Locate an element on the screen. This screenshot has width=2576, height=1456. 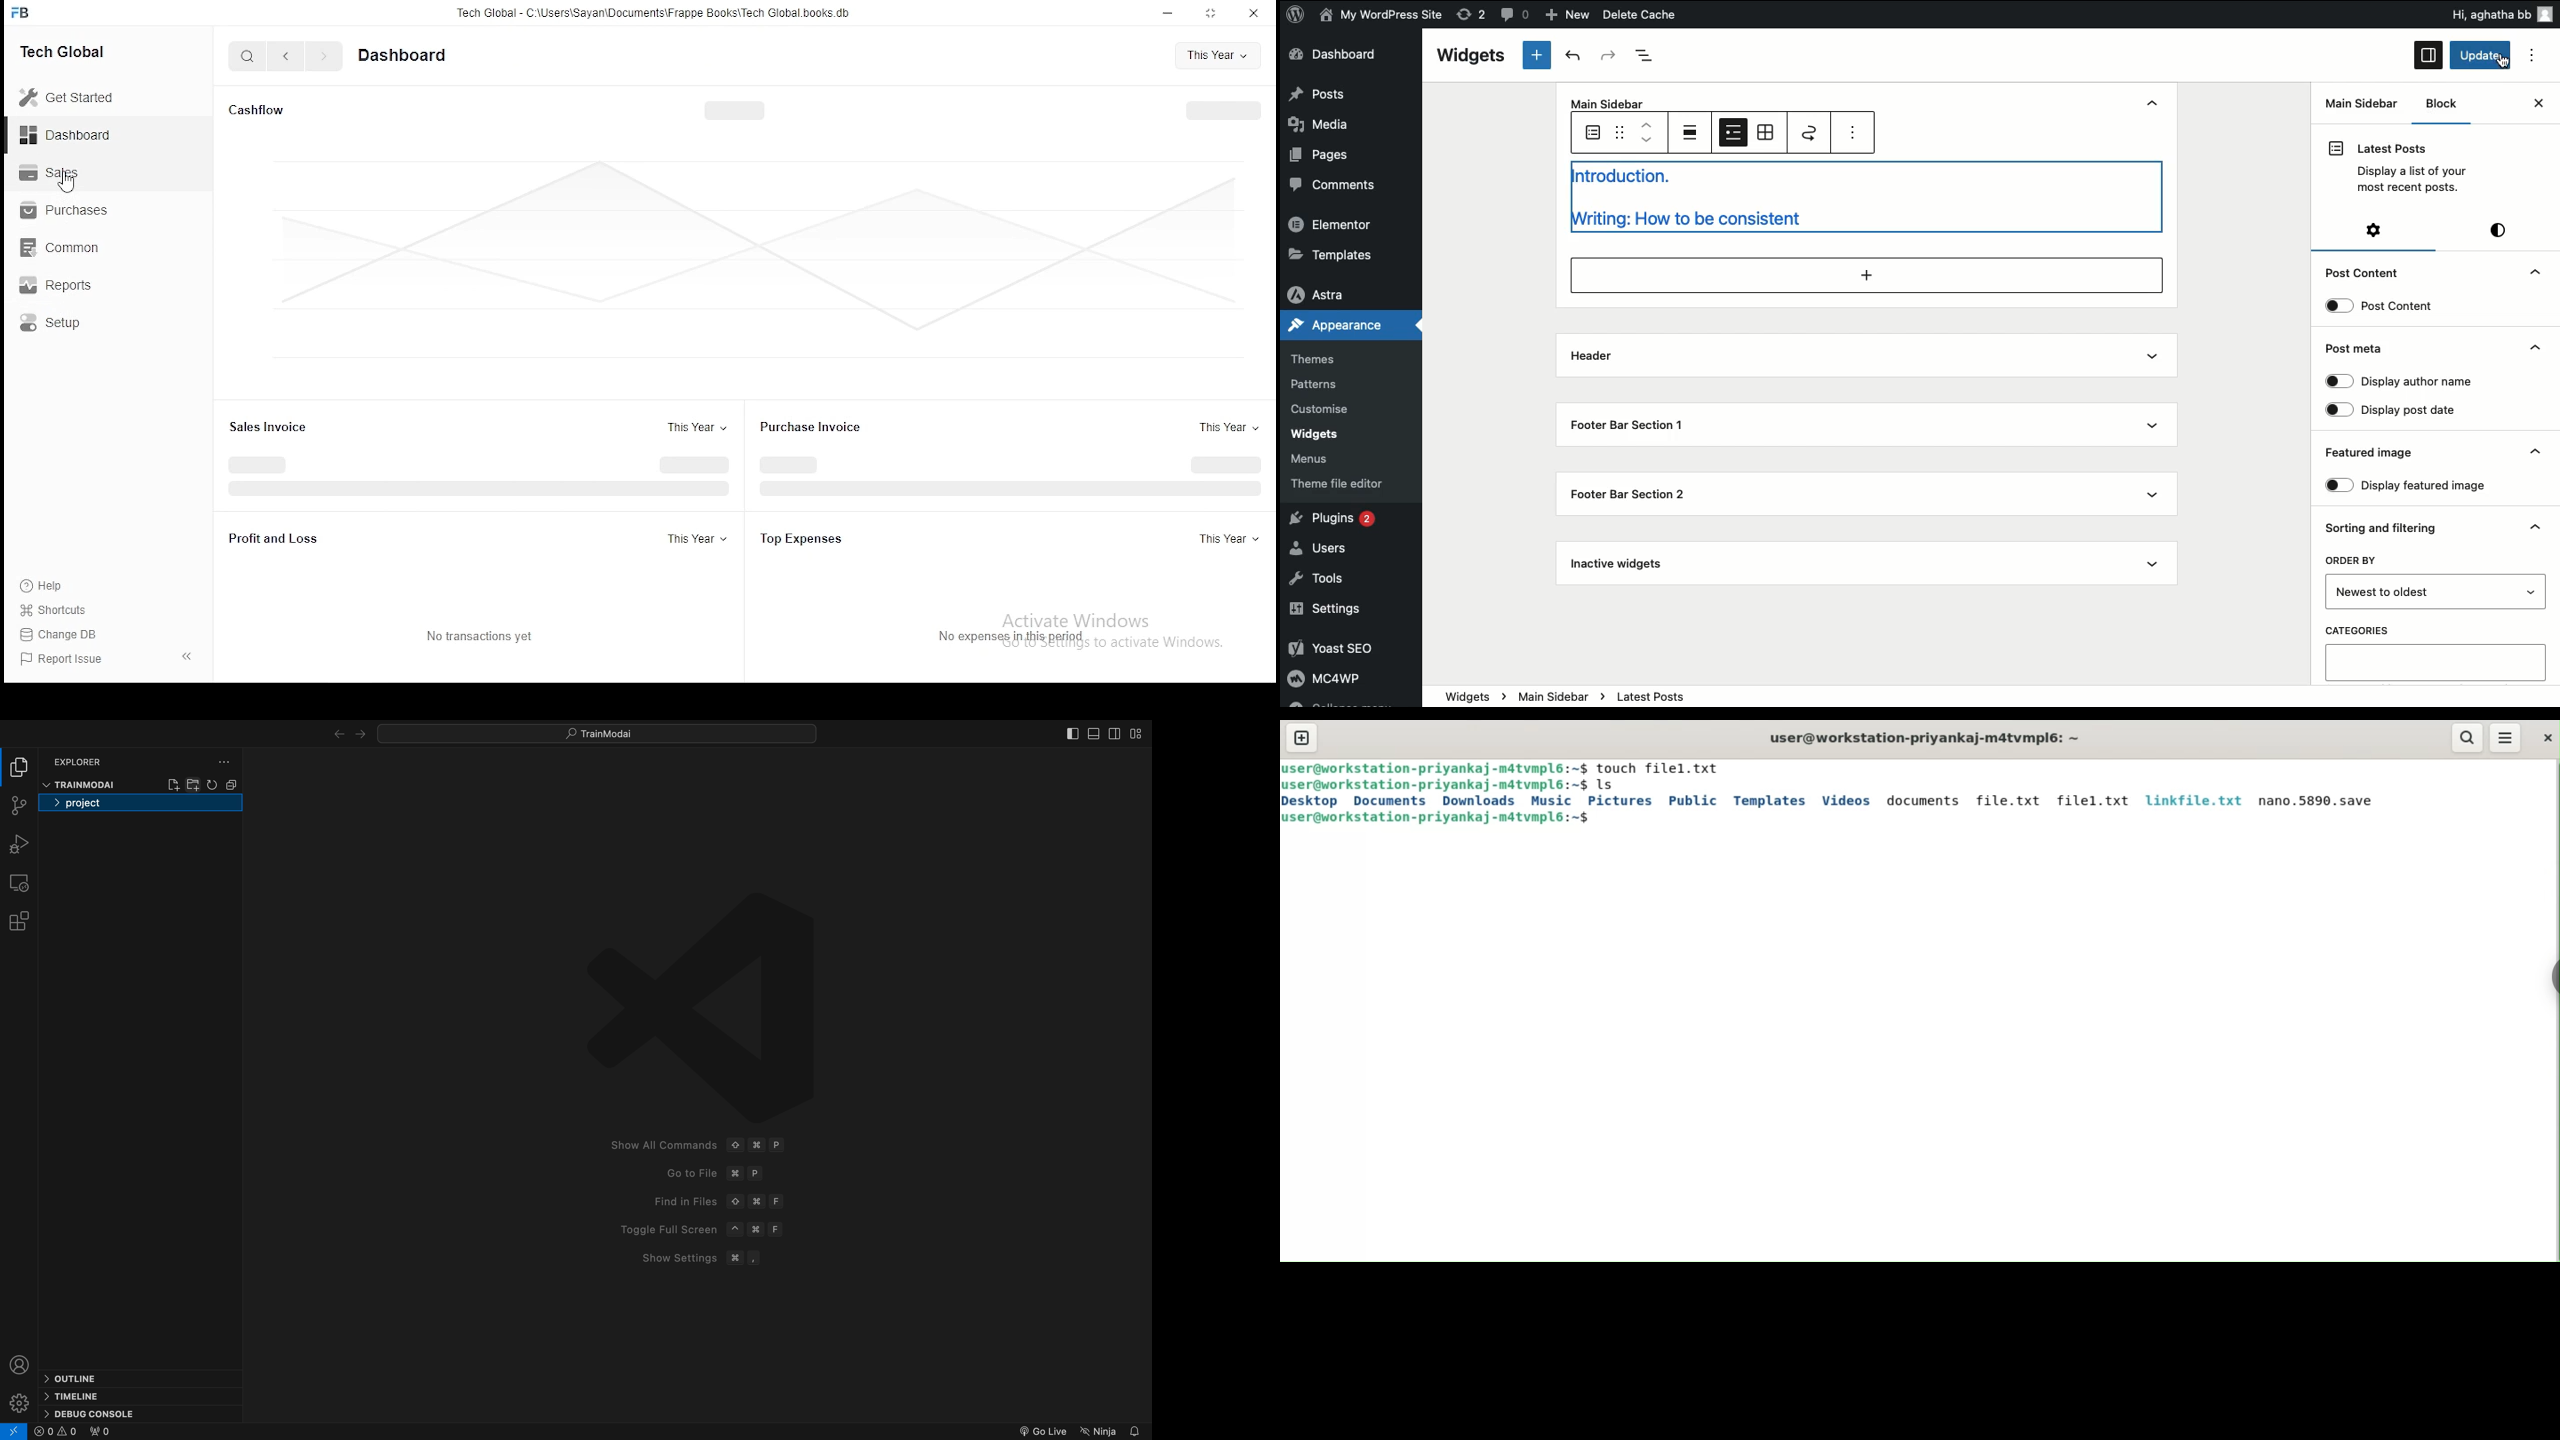
Appearance is located at coordinates (1342, 324).